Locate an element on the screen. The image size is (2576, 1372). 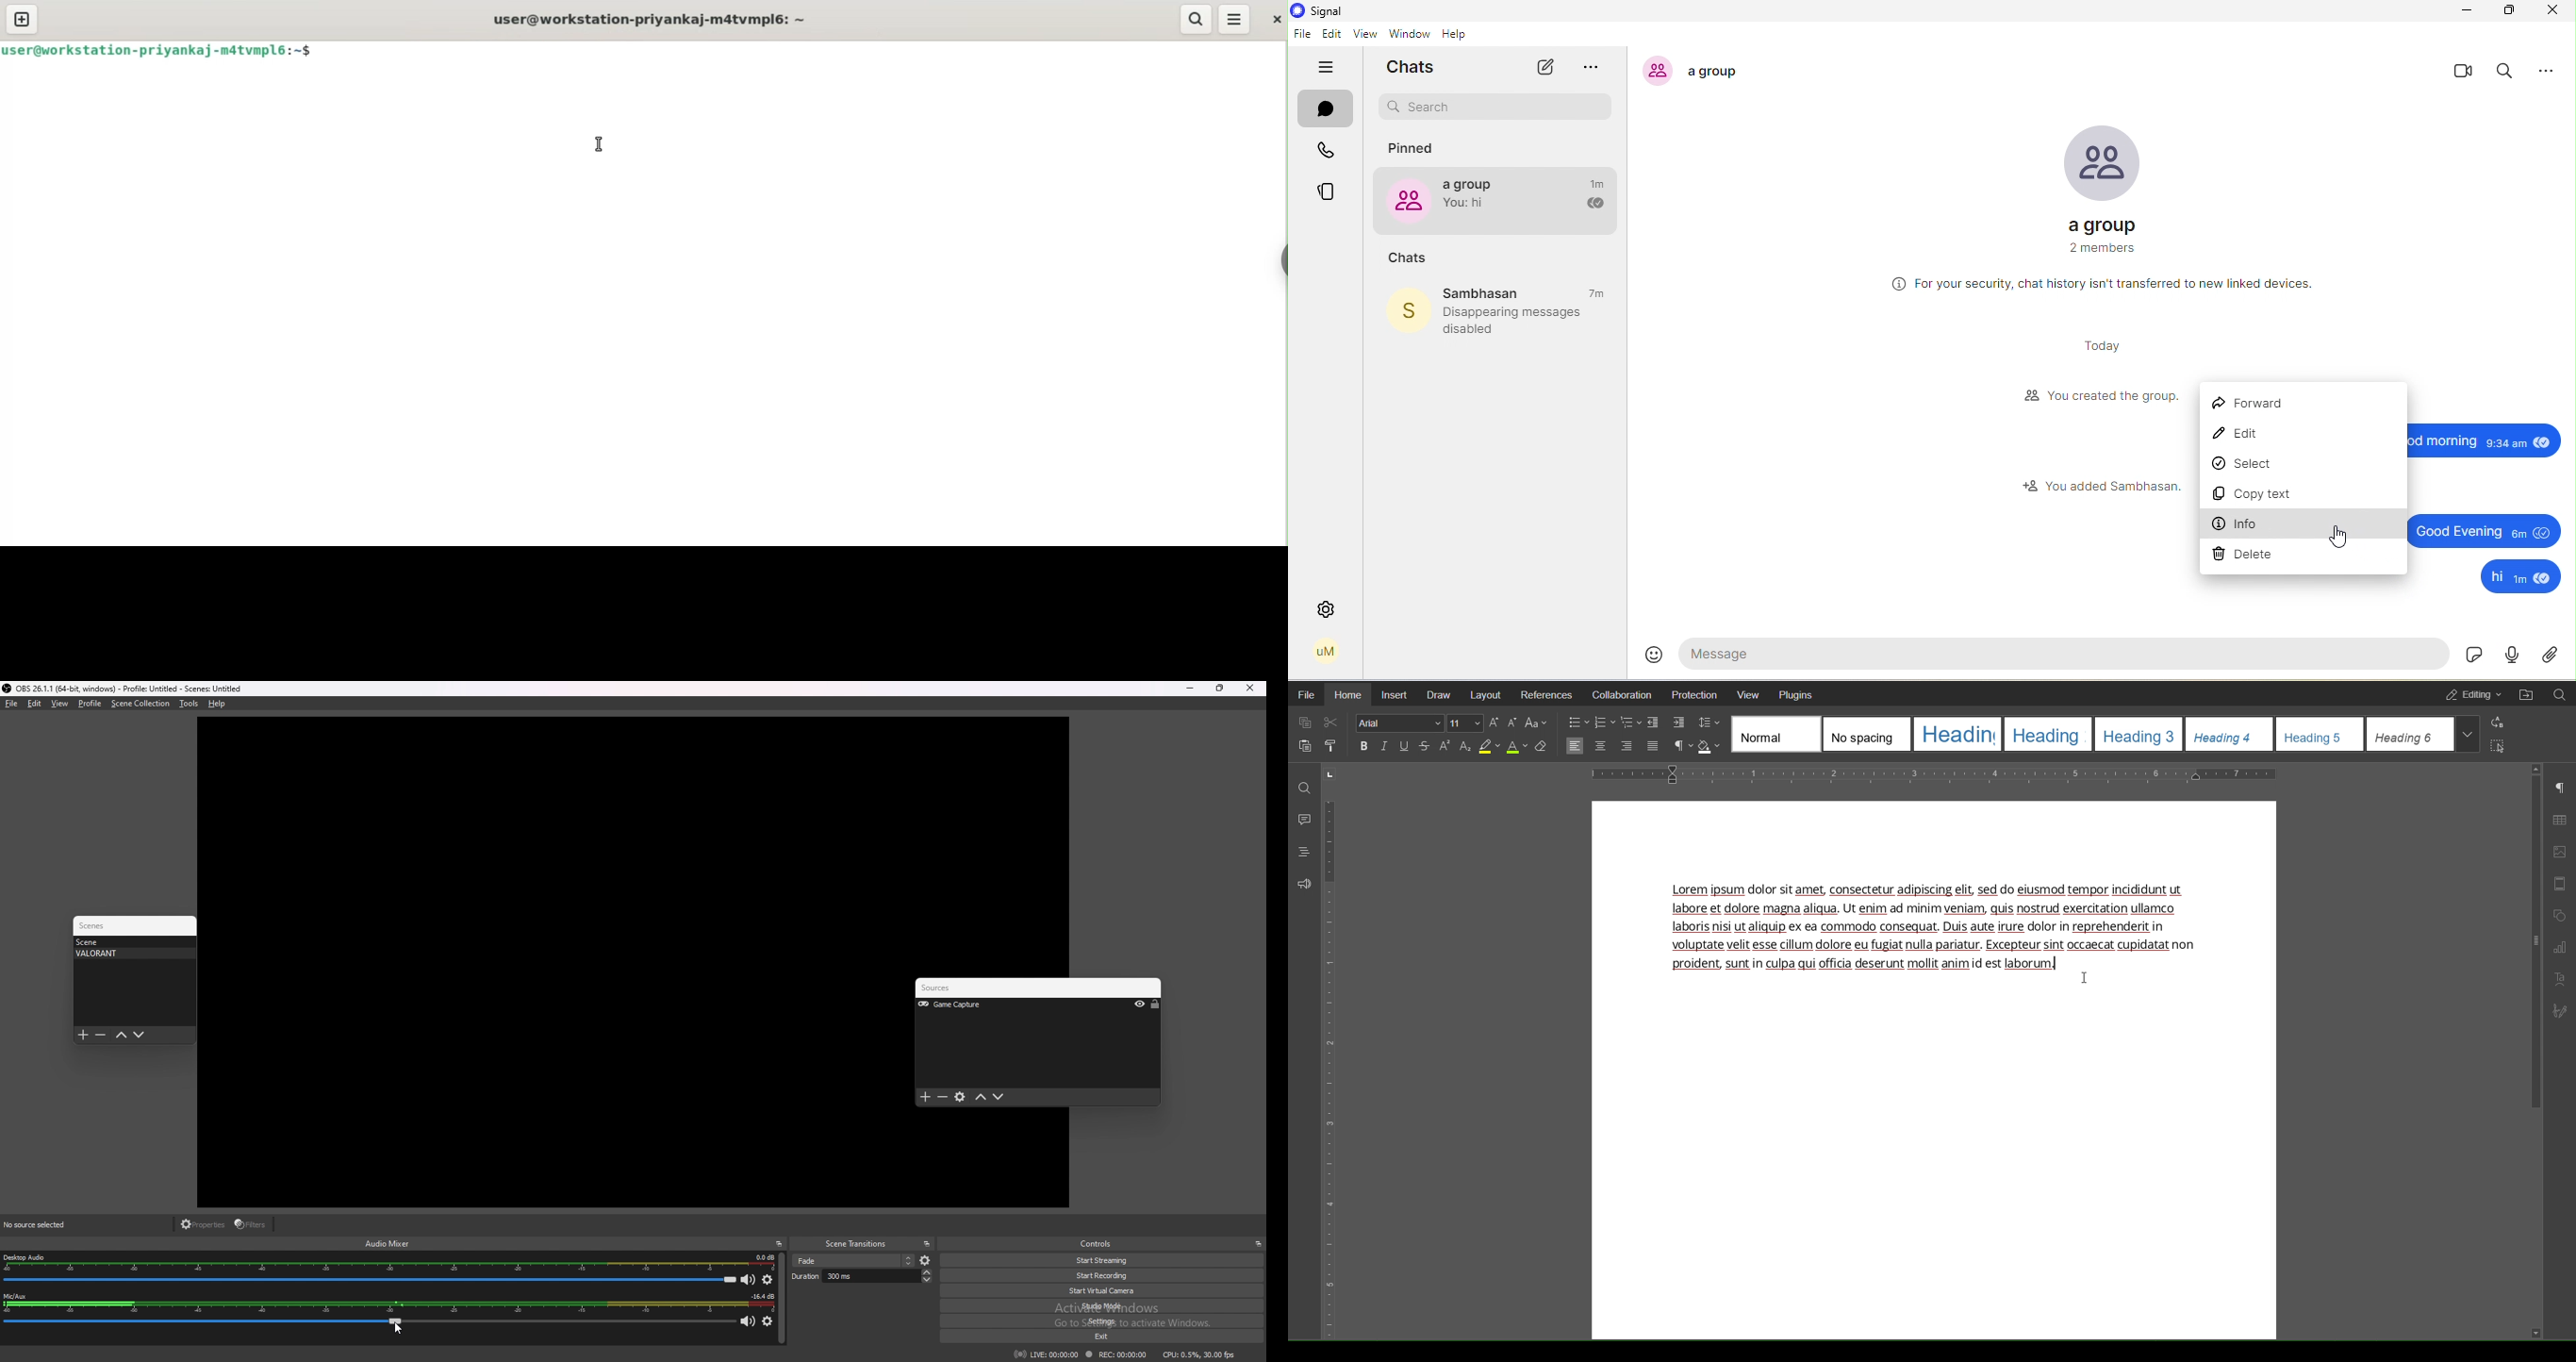
source selected is located at coordinates (44, 1225).